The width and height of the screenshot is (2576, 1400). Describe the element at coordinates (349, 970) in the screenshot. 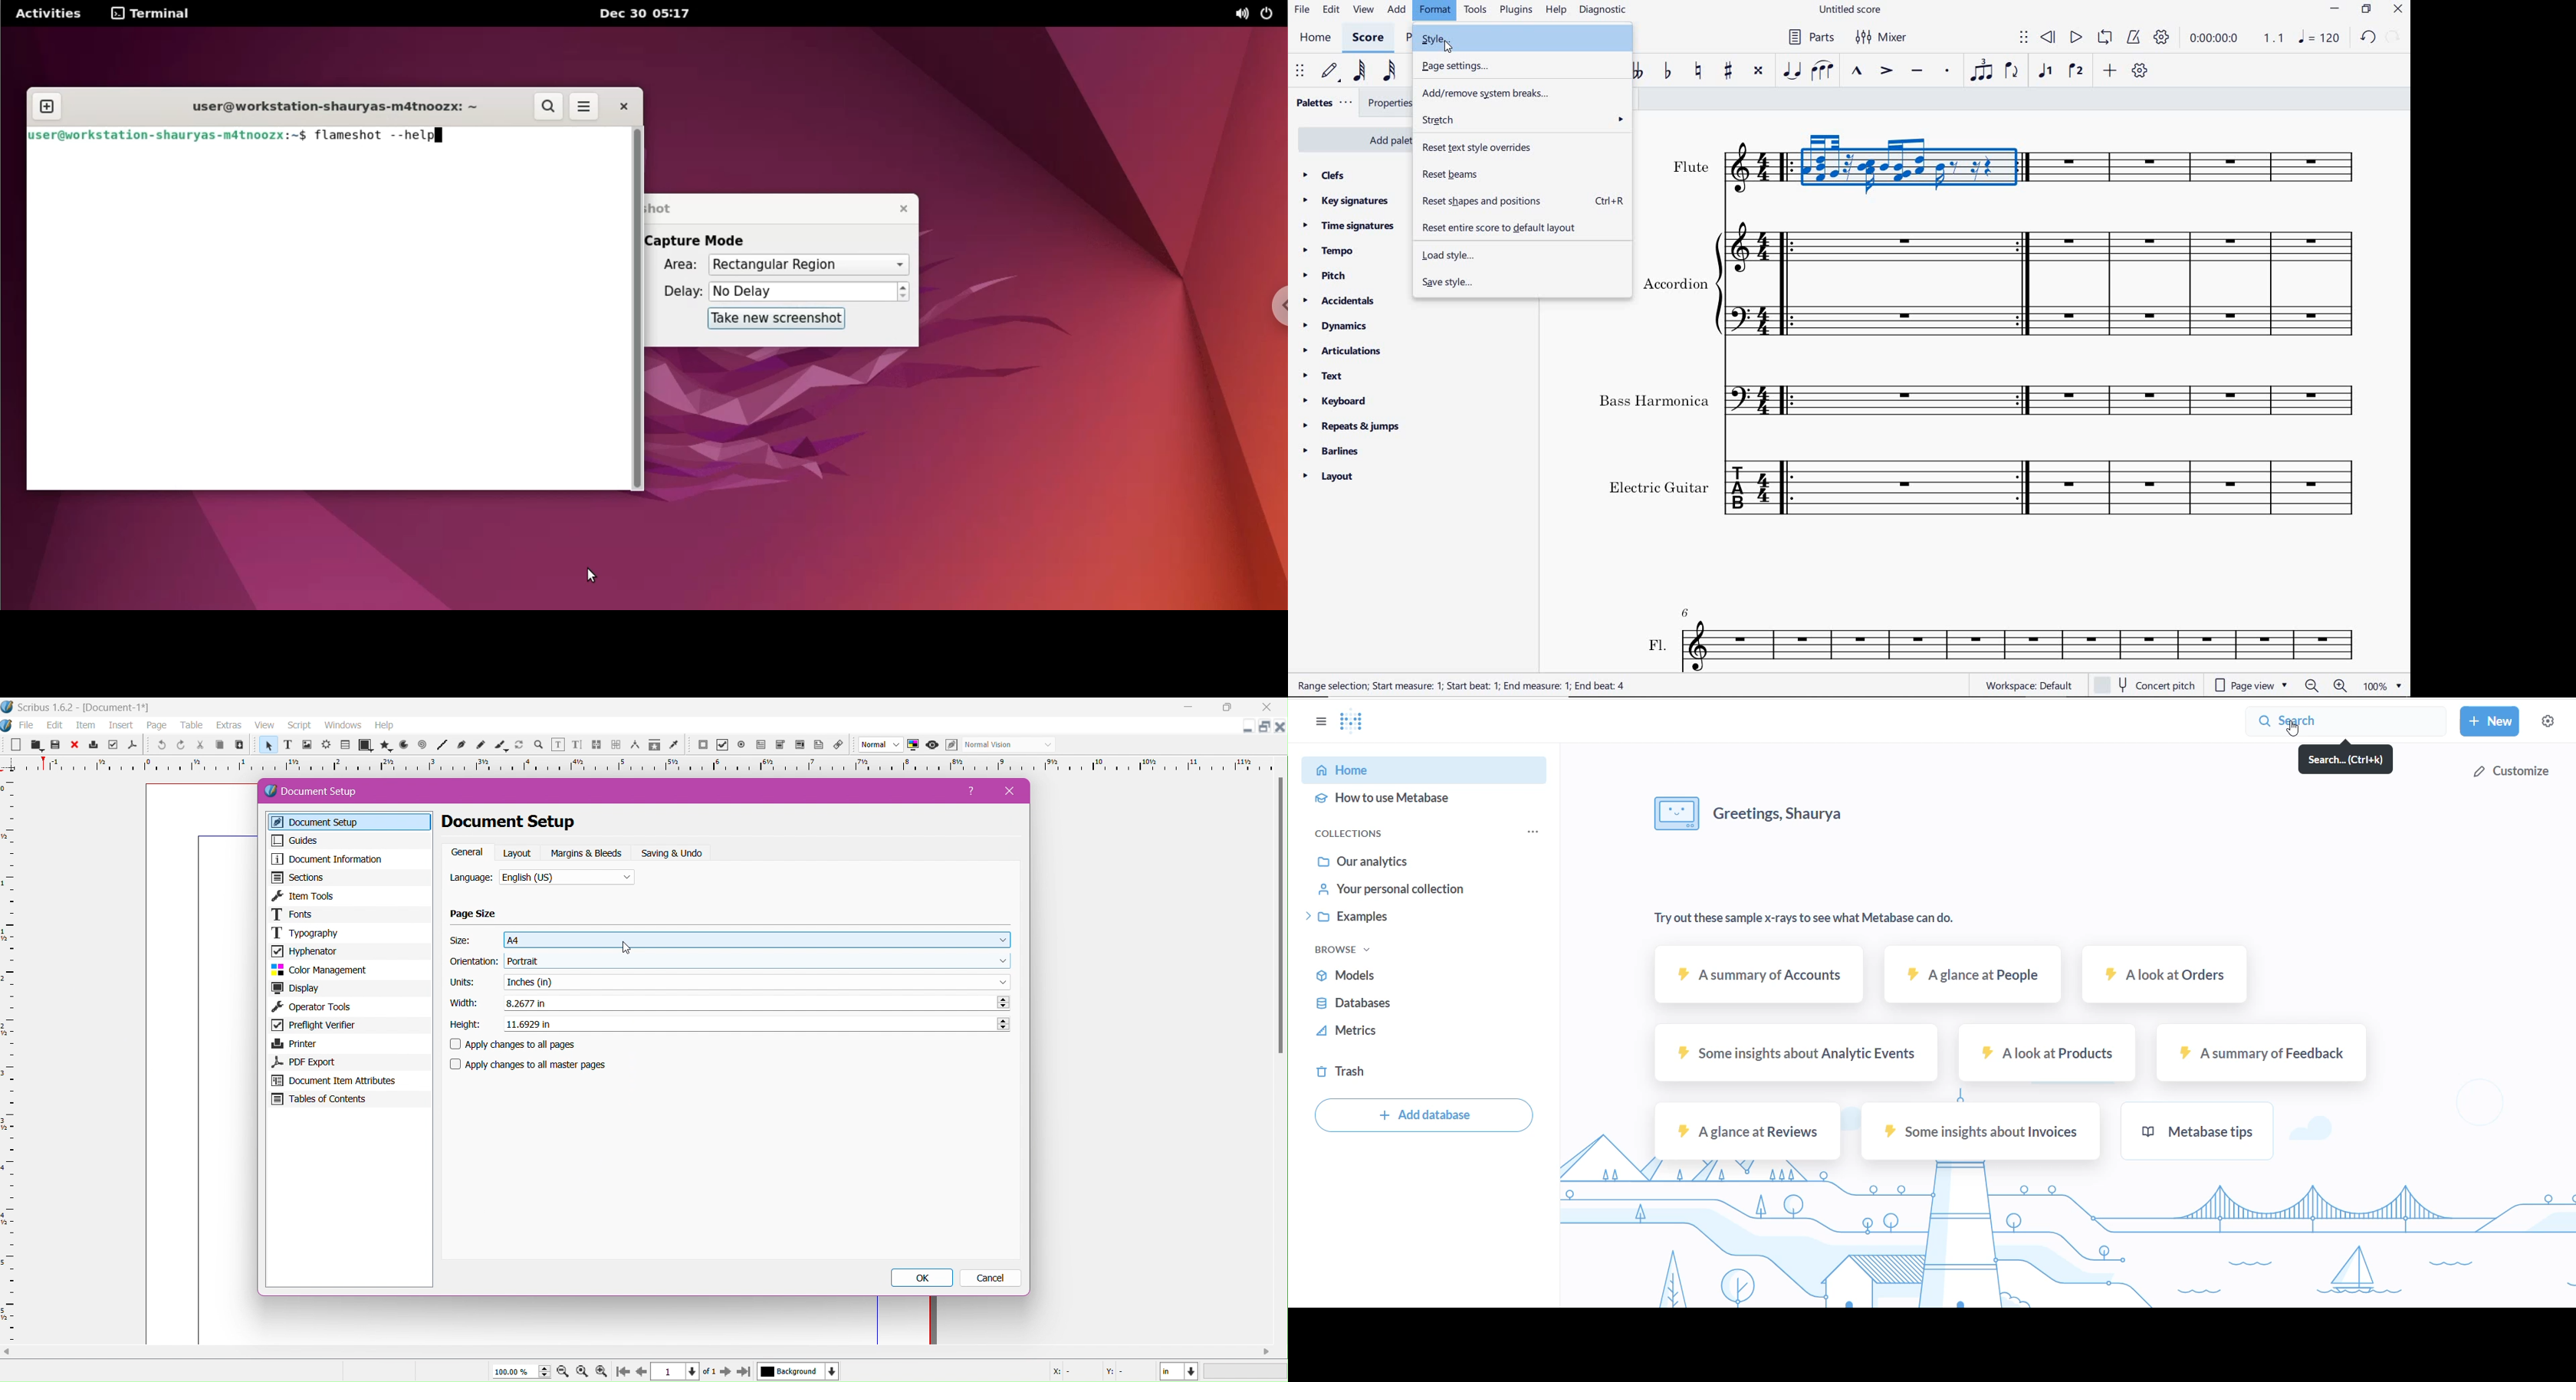

I see `Color Management` at that location.